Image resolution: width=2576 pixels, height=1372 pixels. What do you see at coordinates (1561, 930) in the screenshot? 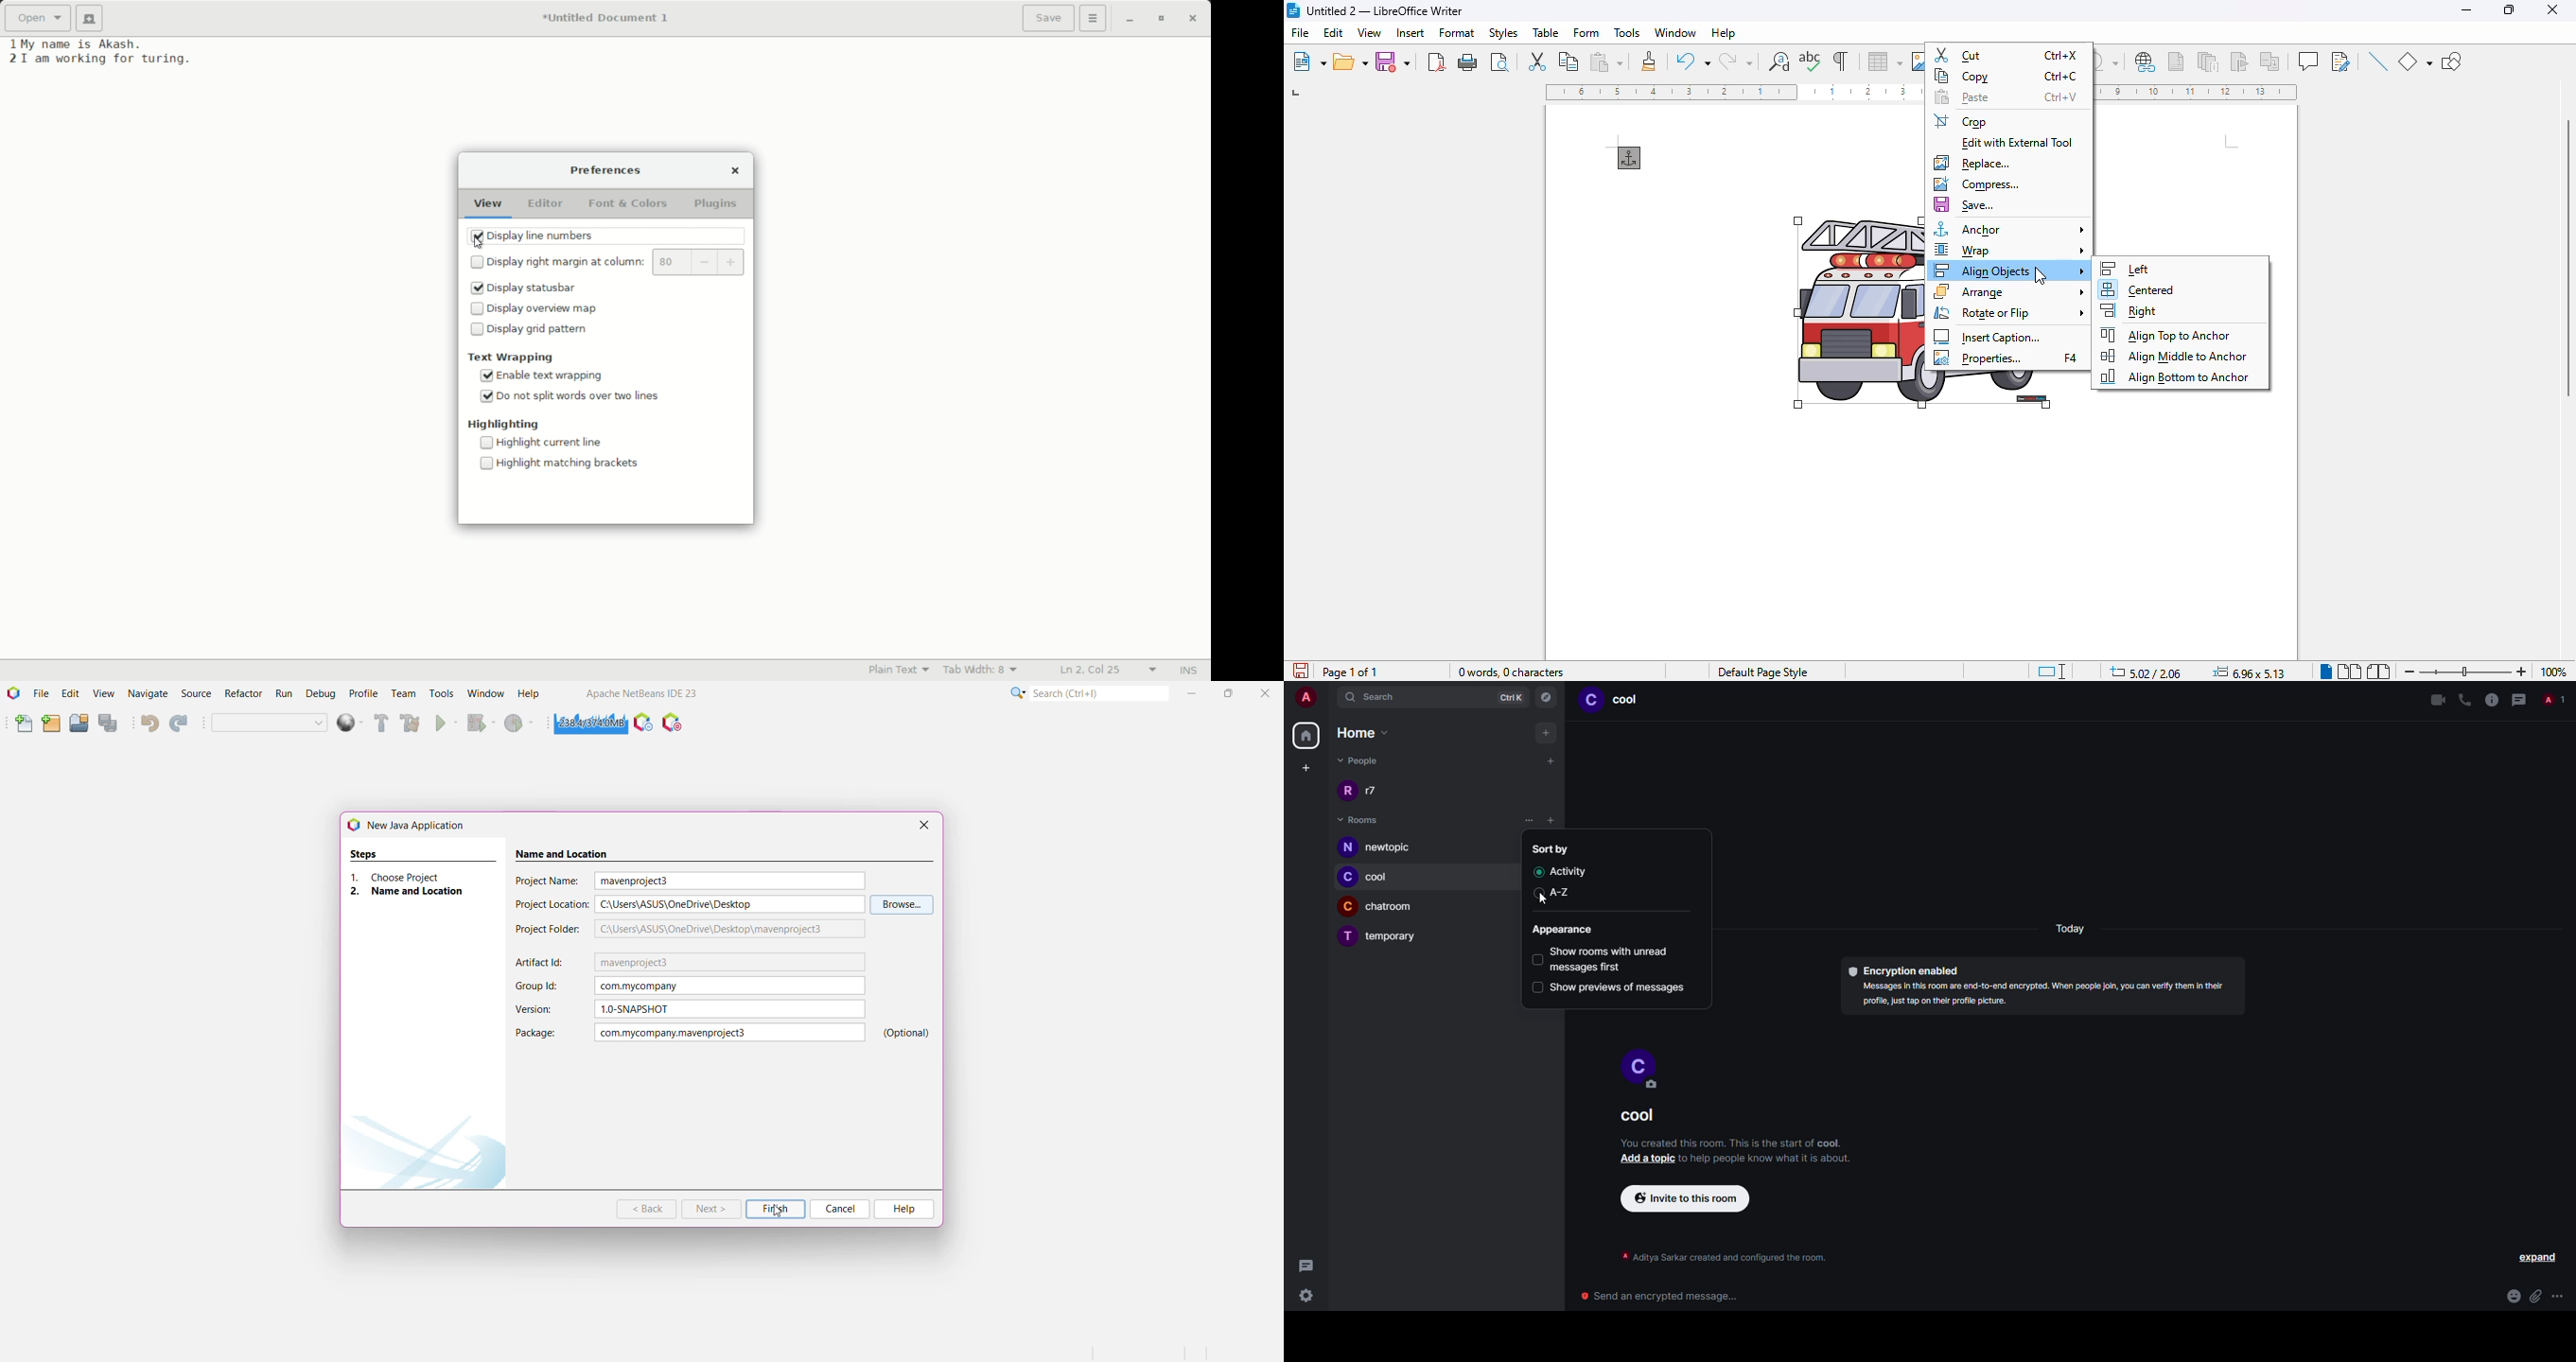
I see `appearance` at bounding box center [1561, 930].